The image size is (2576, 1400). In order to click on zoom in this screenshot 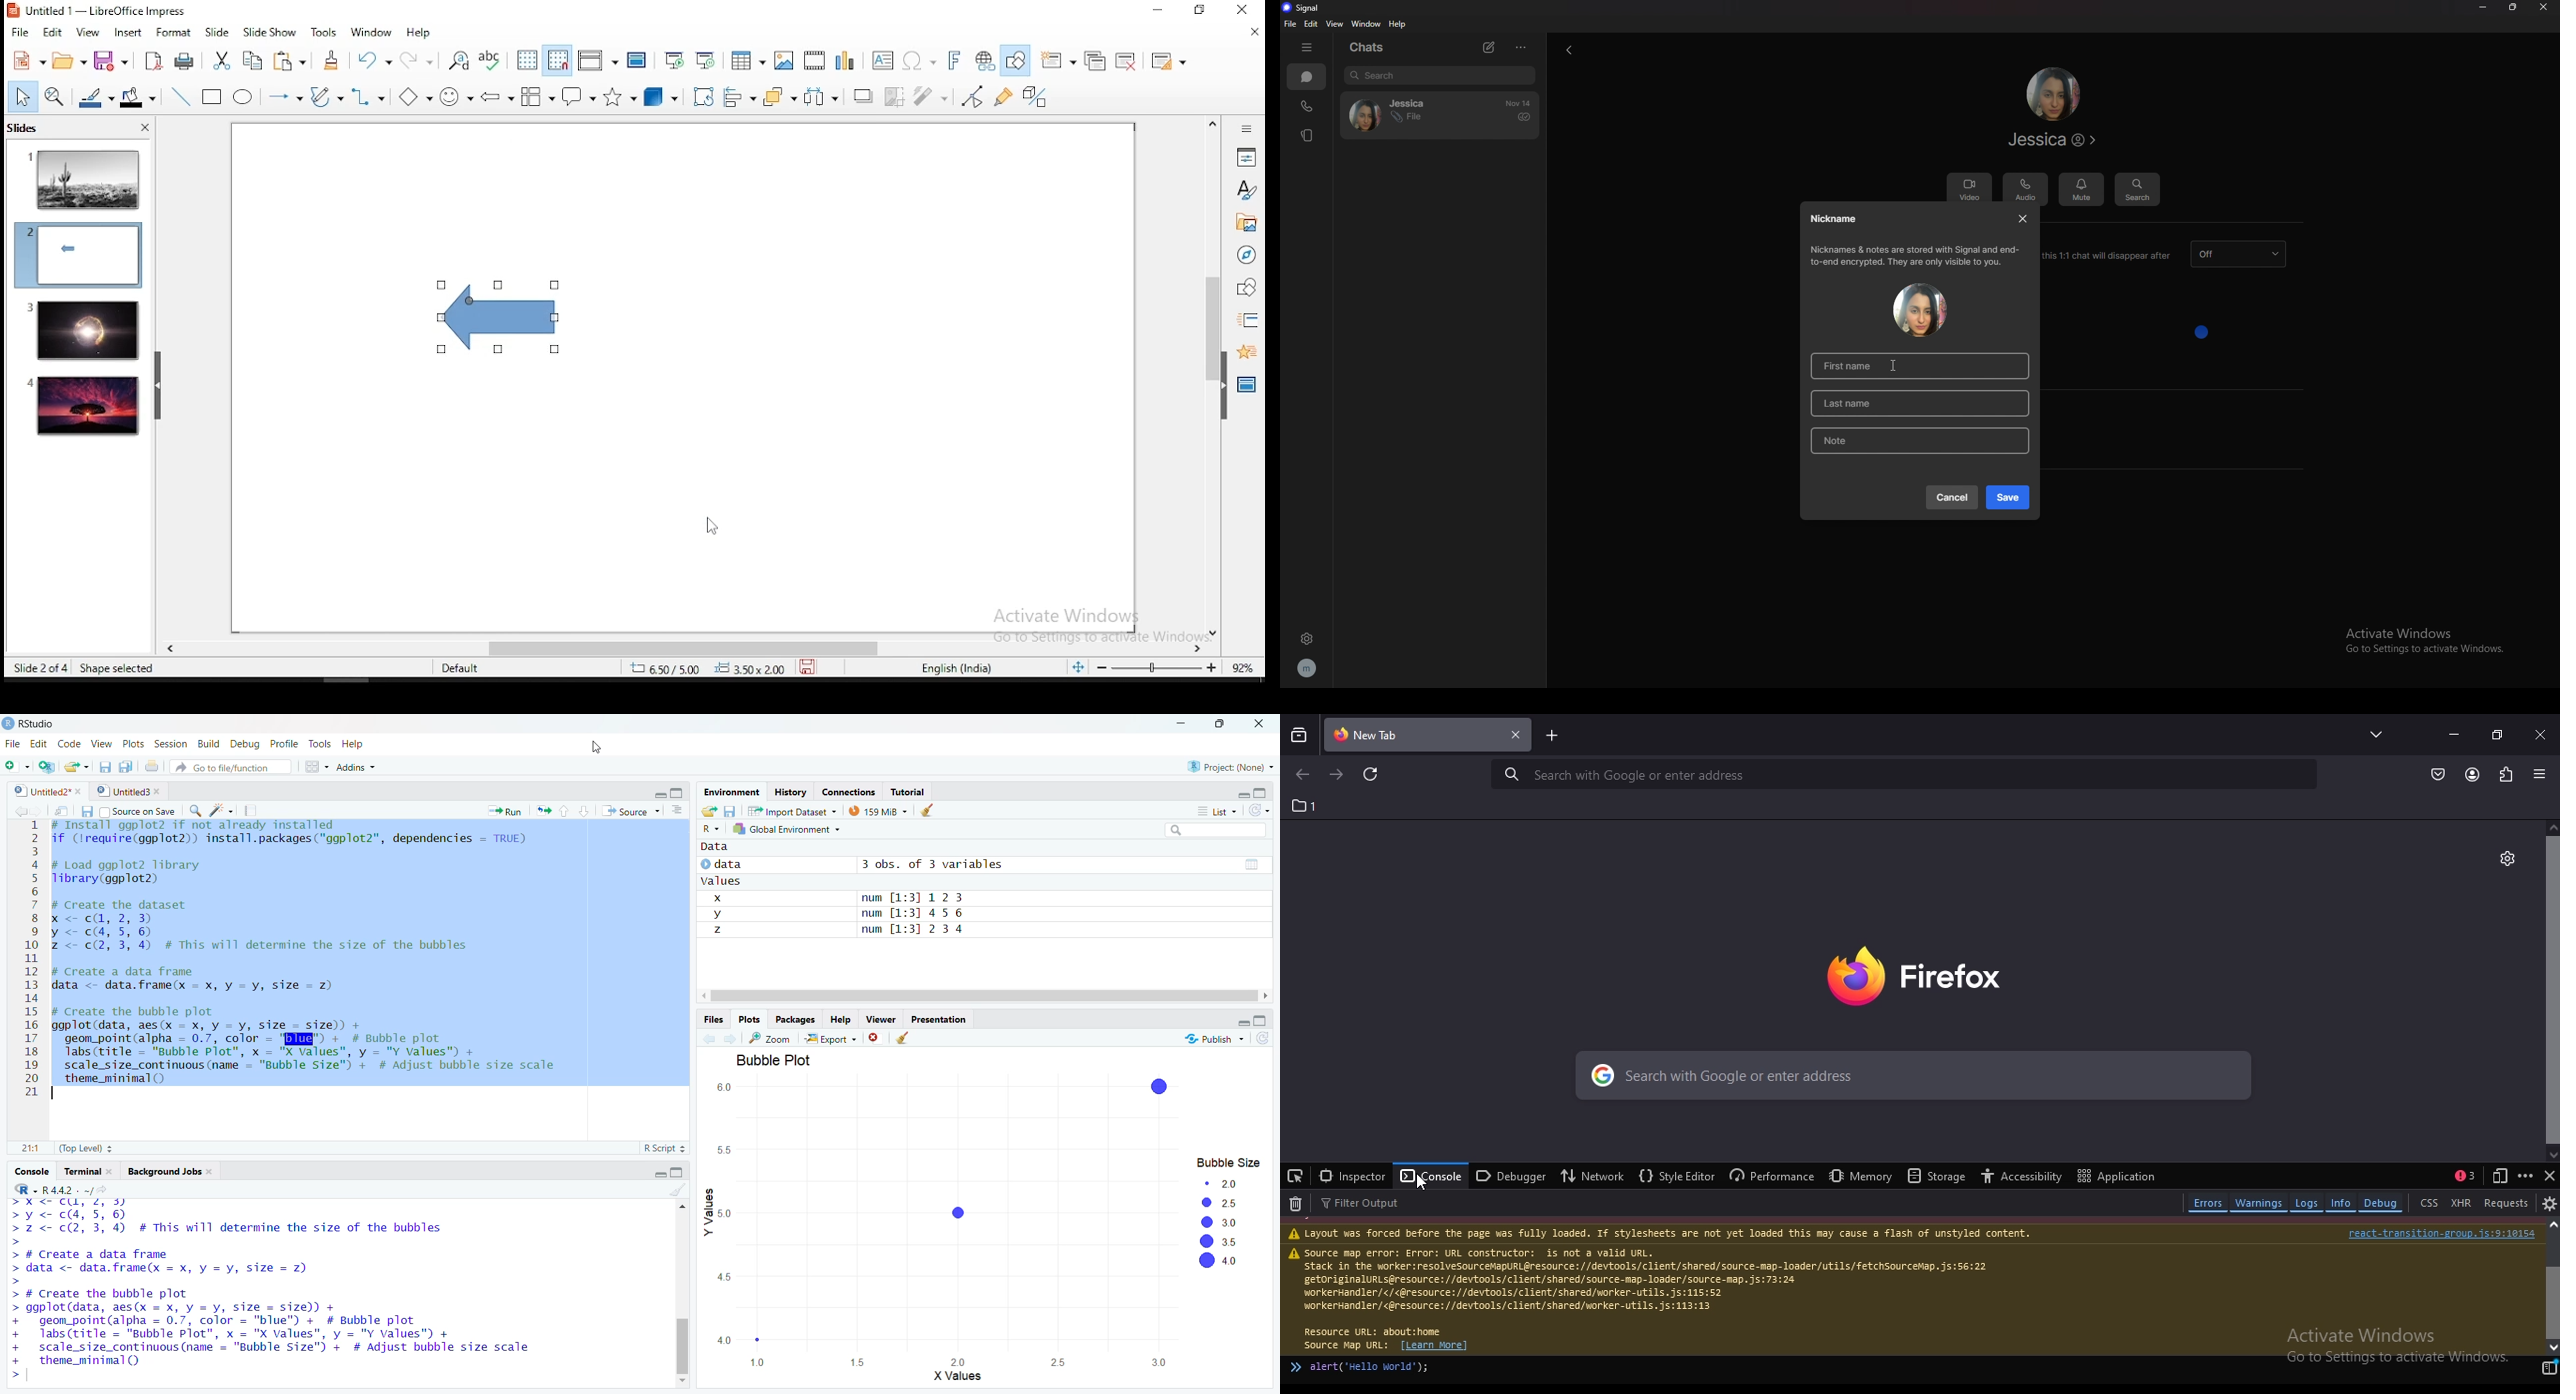, I will do `click(771, 1039)`.